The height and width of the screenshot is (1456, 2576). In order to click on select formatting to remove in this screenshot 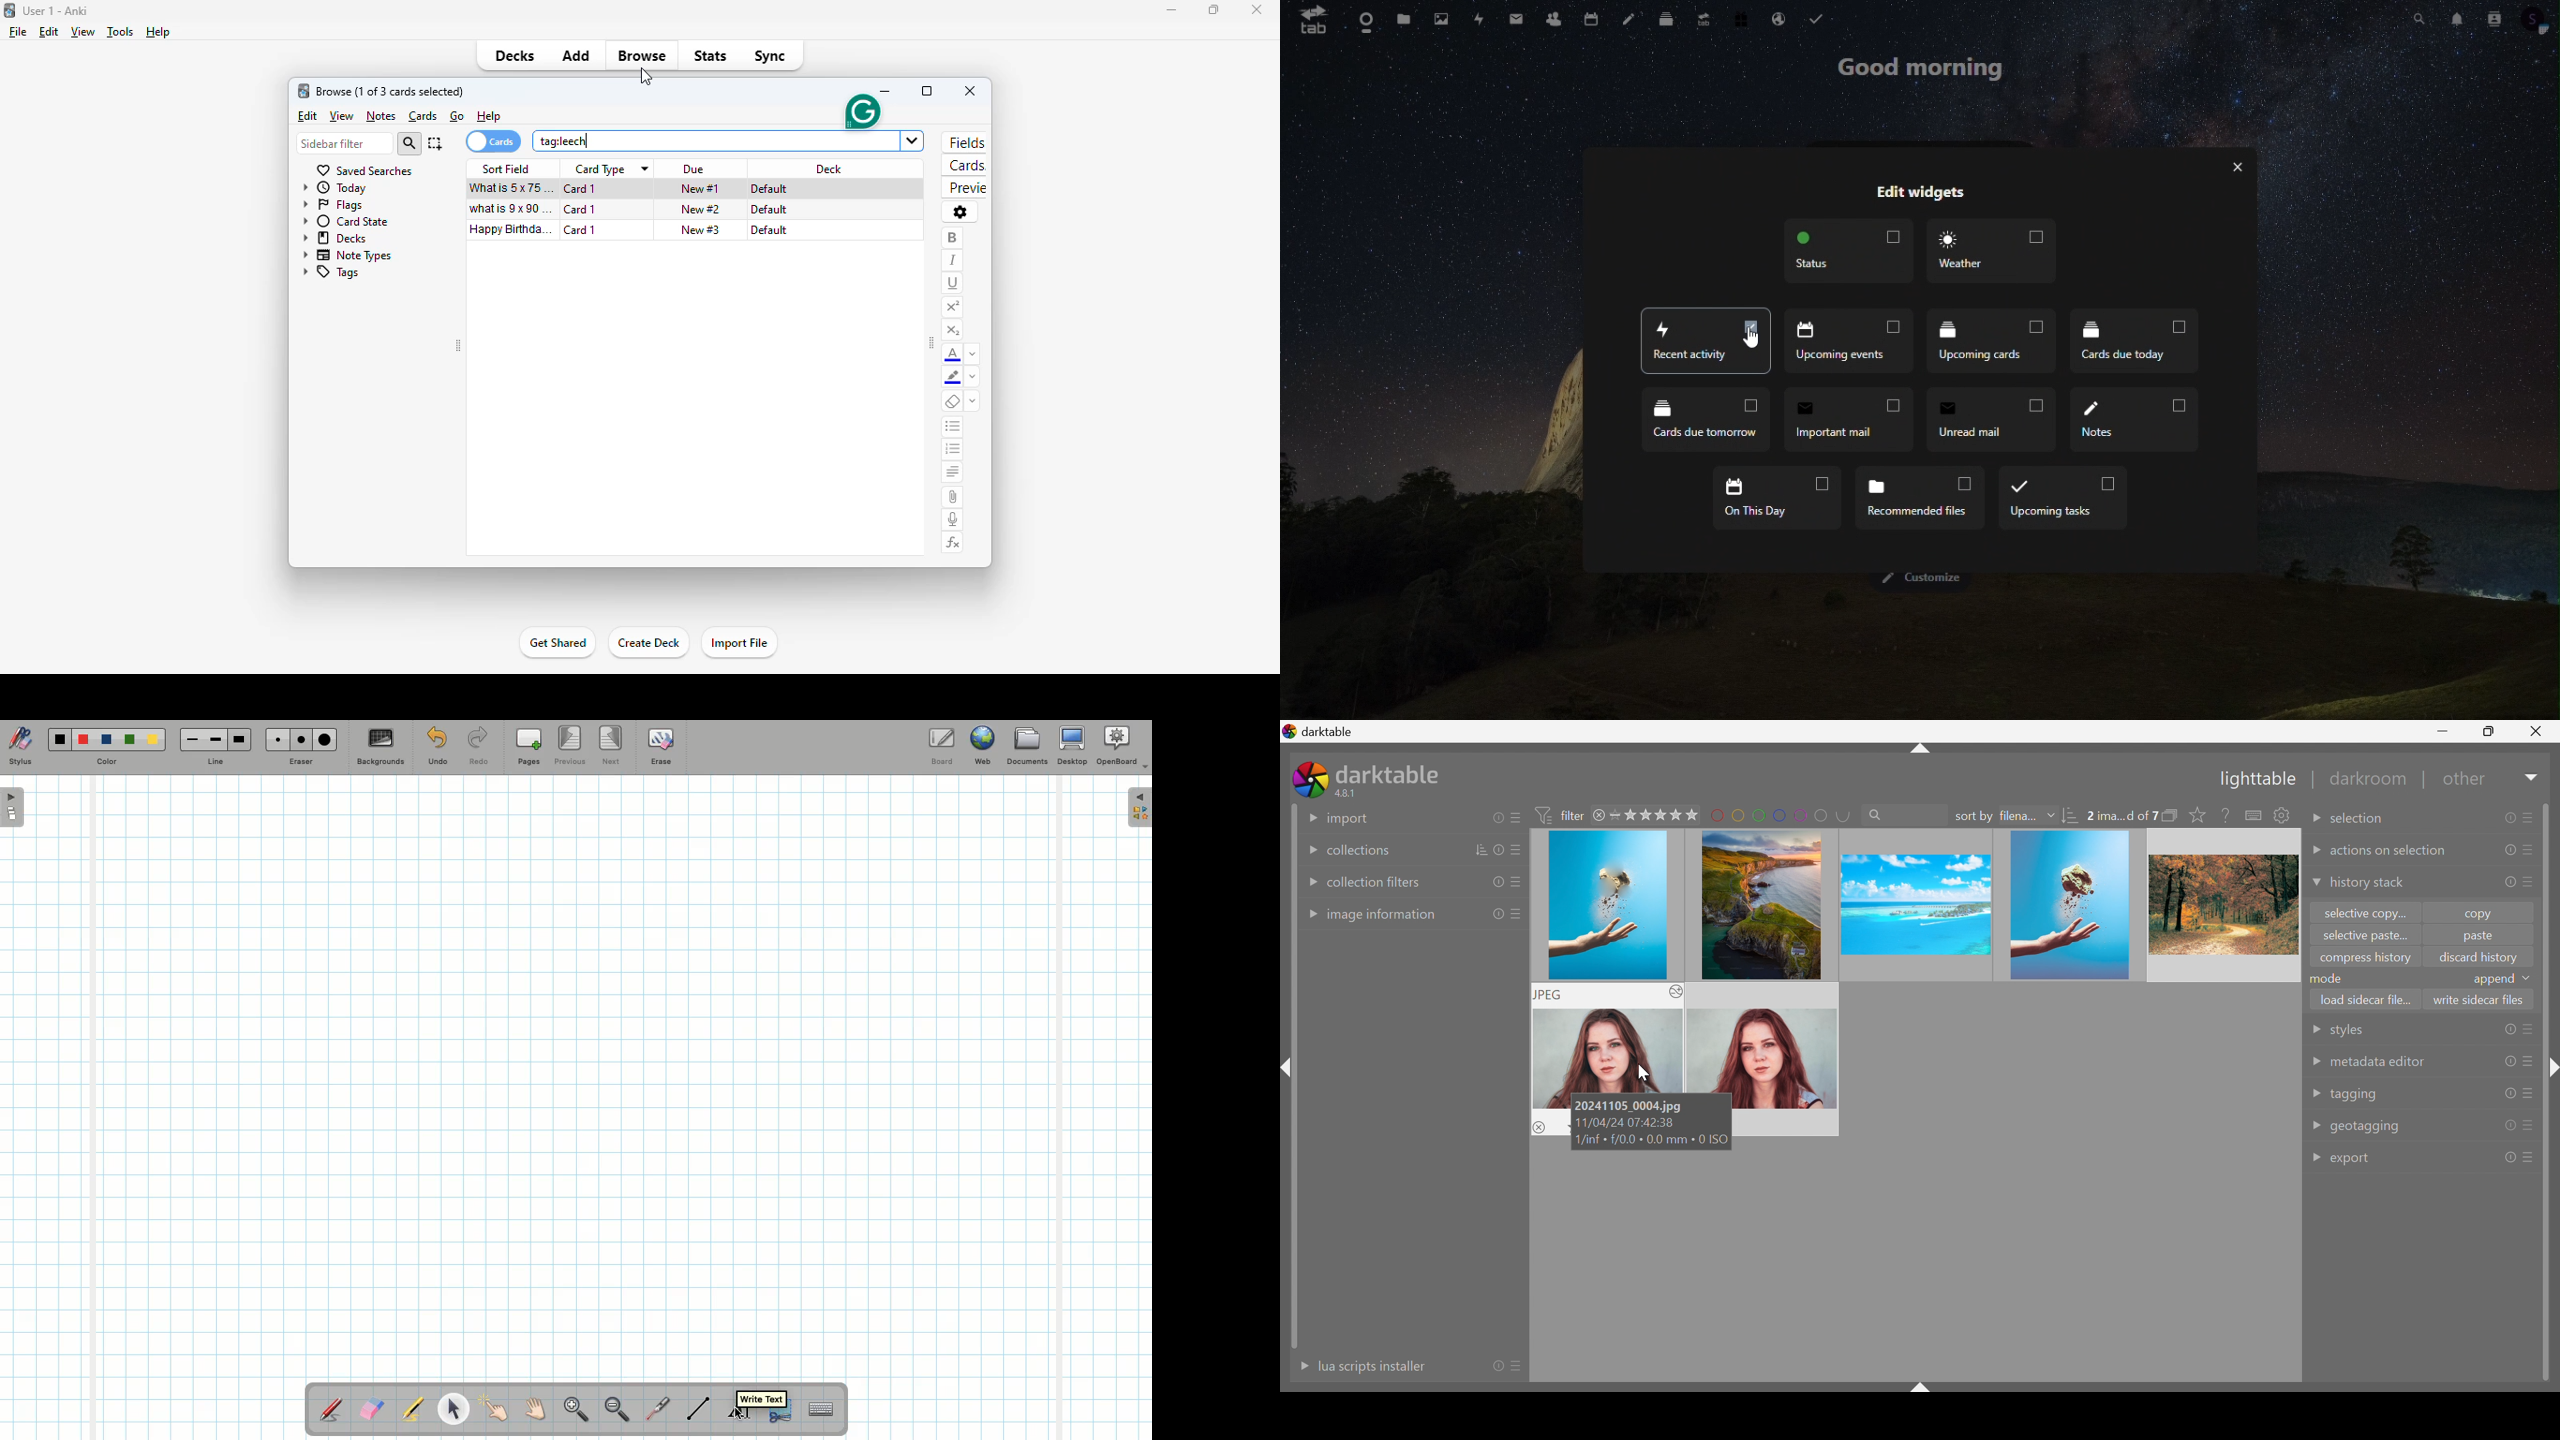, I will do `click(974, 400)`.